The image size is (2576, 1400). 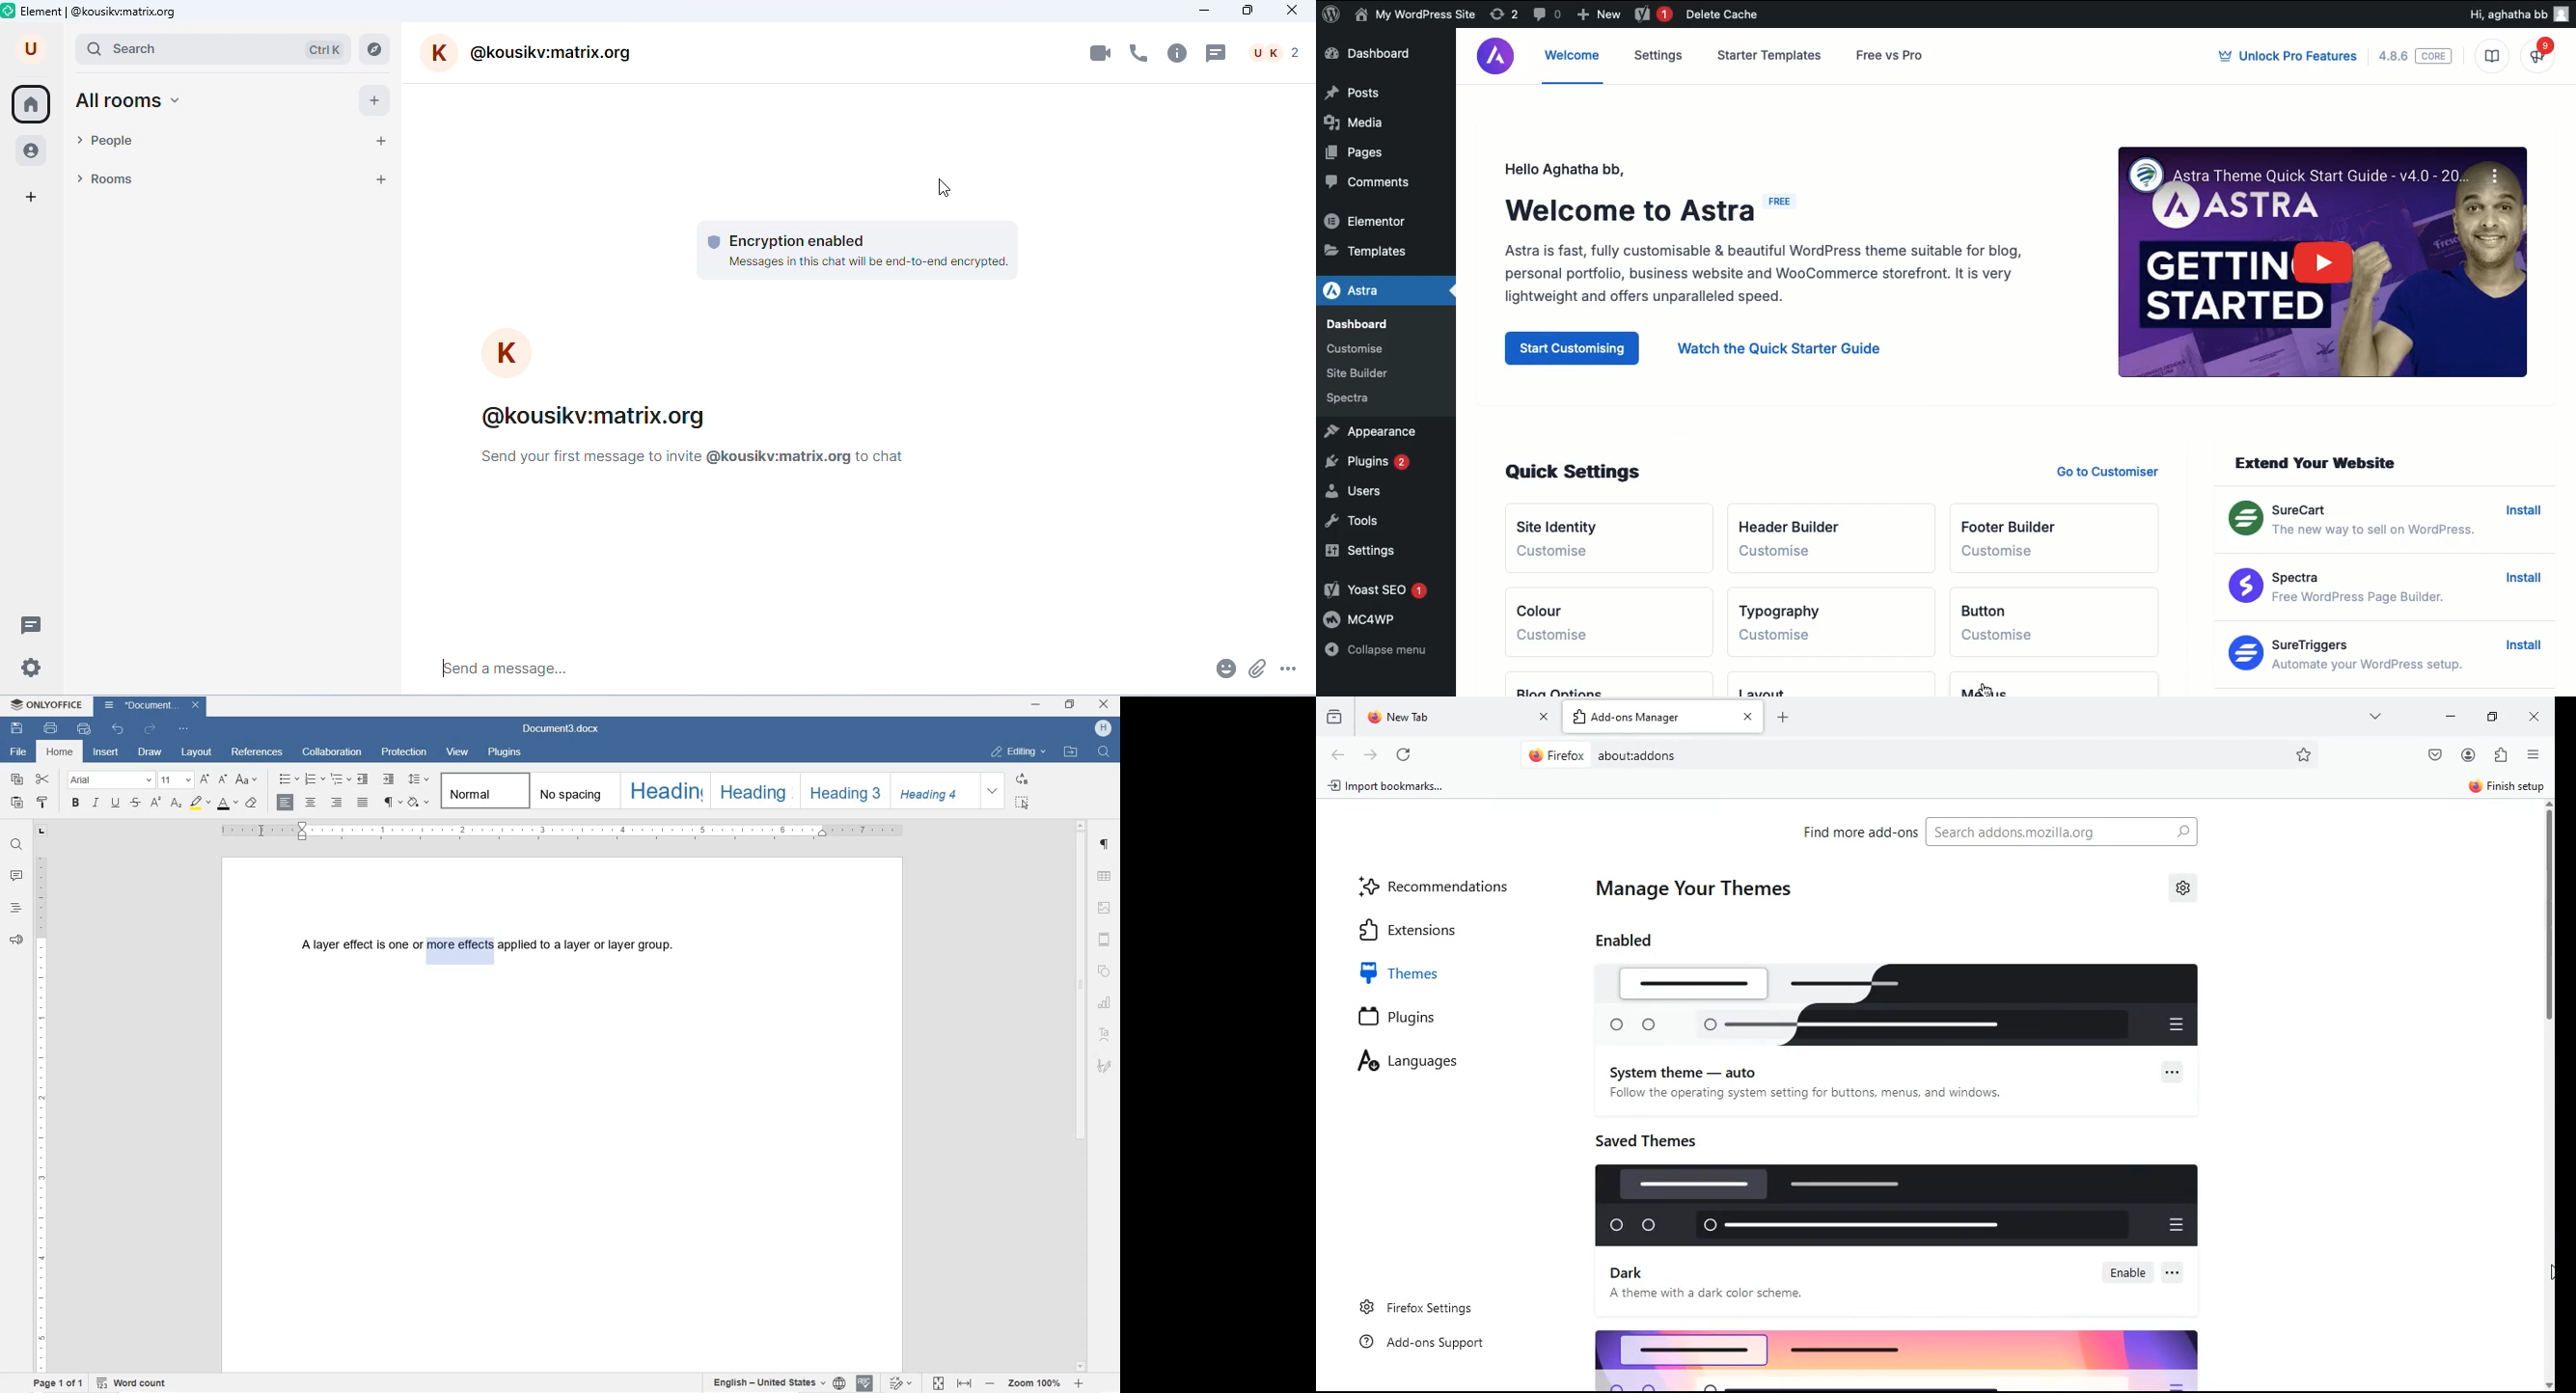 What do you see at coordinates (381, 178) in the screenshot?
I see `add room` at bounding box center [381, 178].